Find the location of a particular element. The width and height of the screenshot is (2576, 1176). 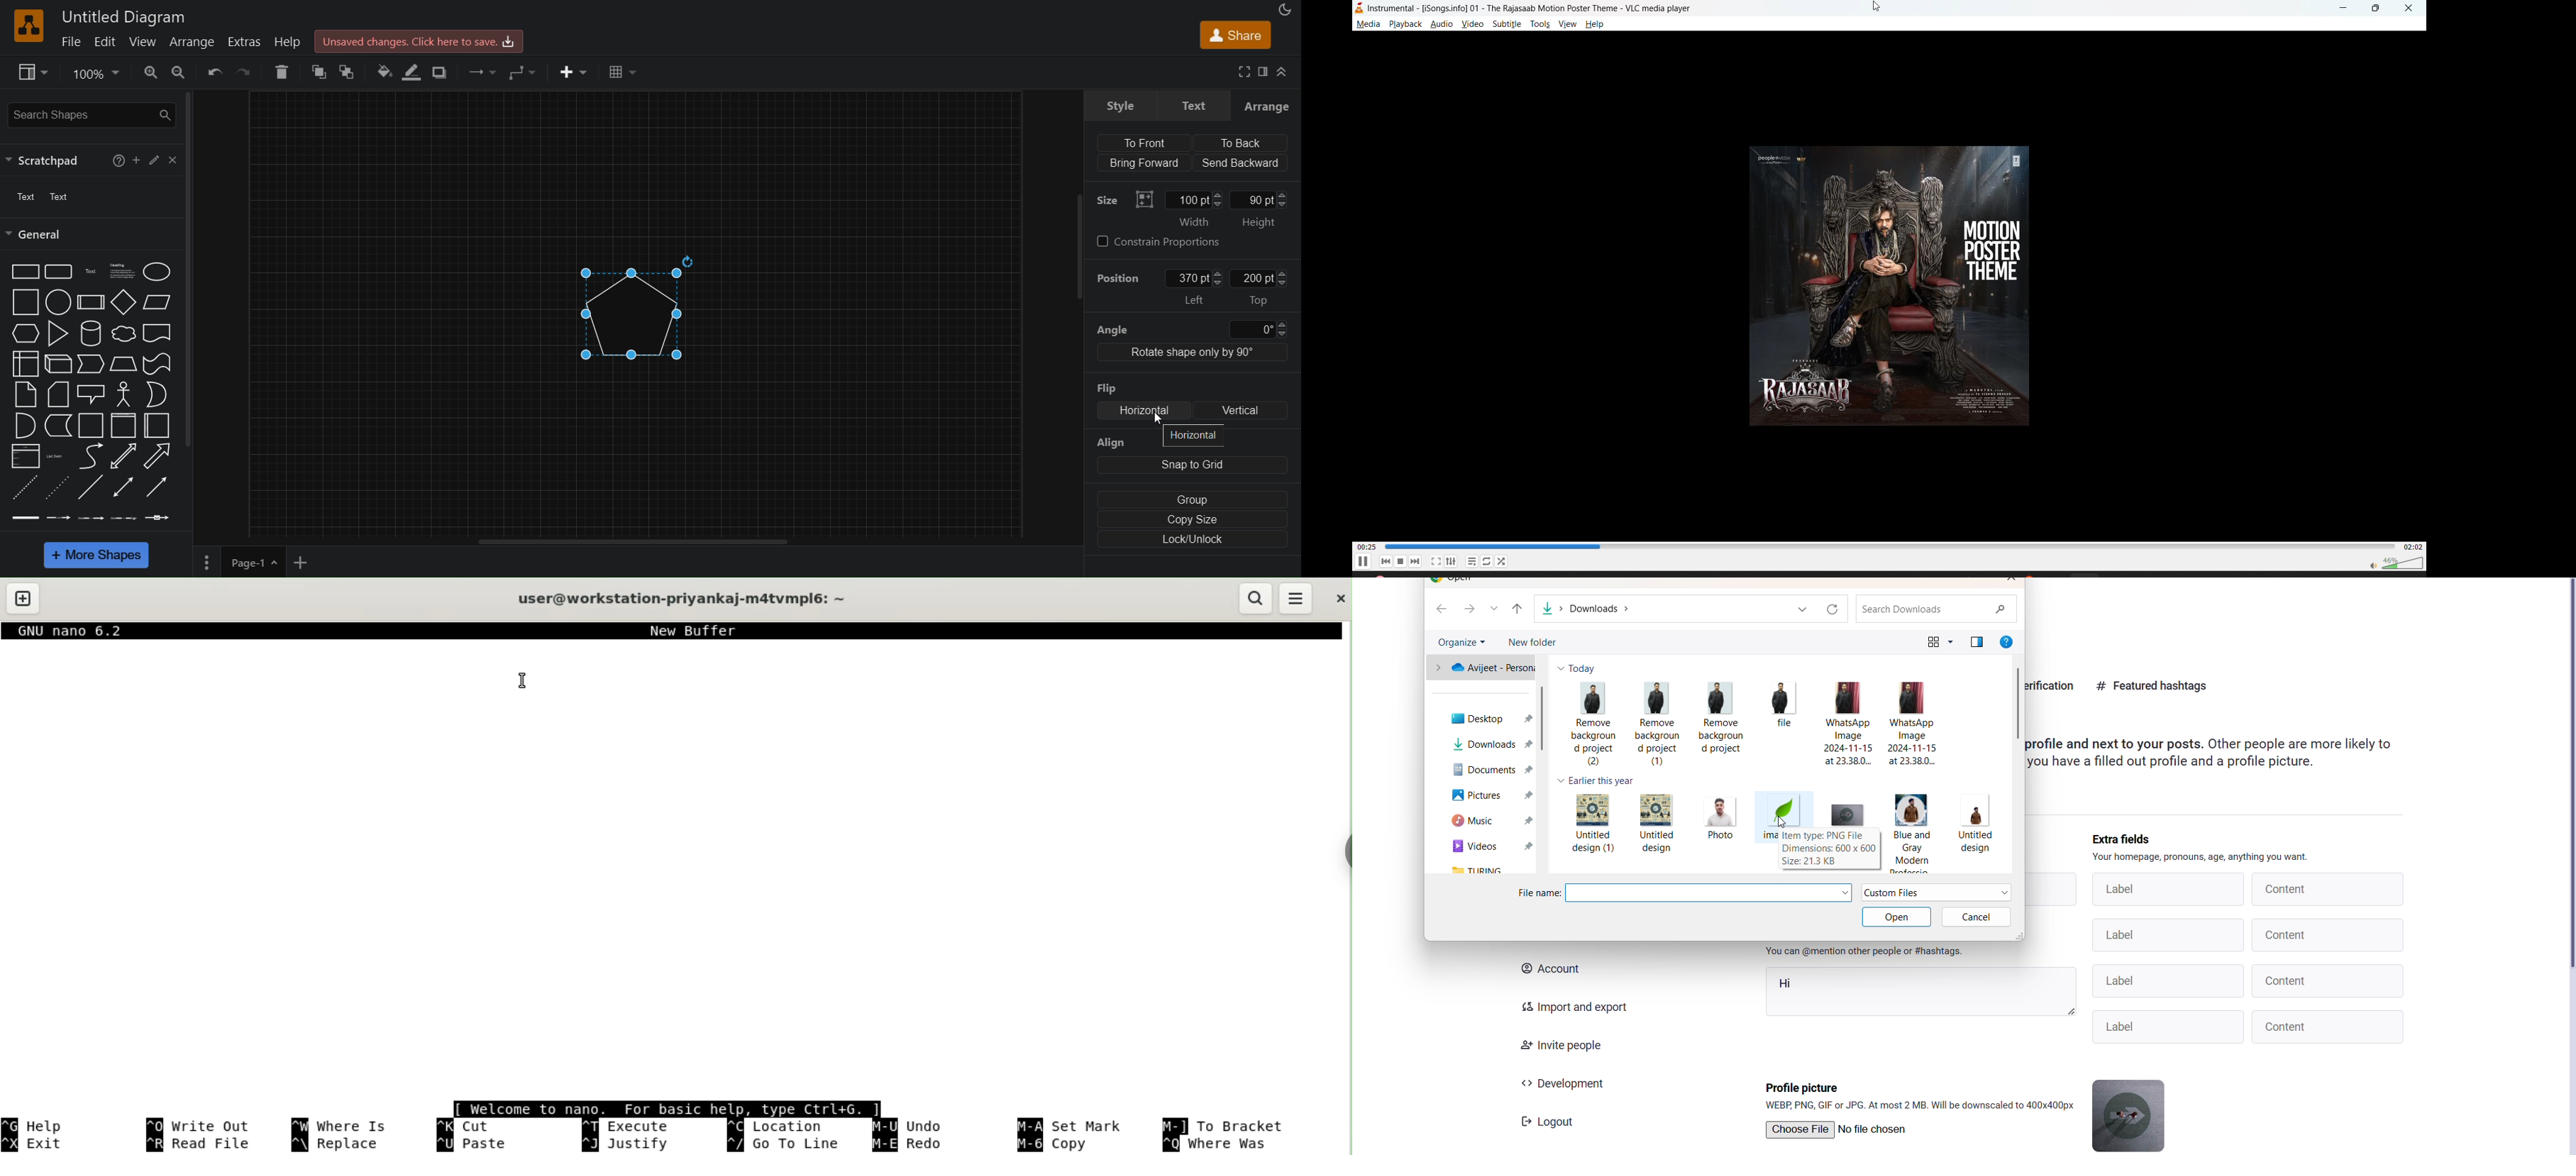

position is located at coordinates (1118, 278).